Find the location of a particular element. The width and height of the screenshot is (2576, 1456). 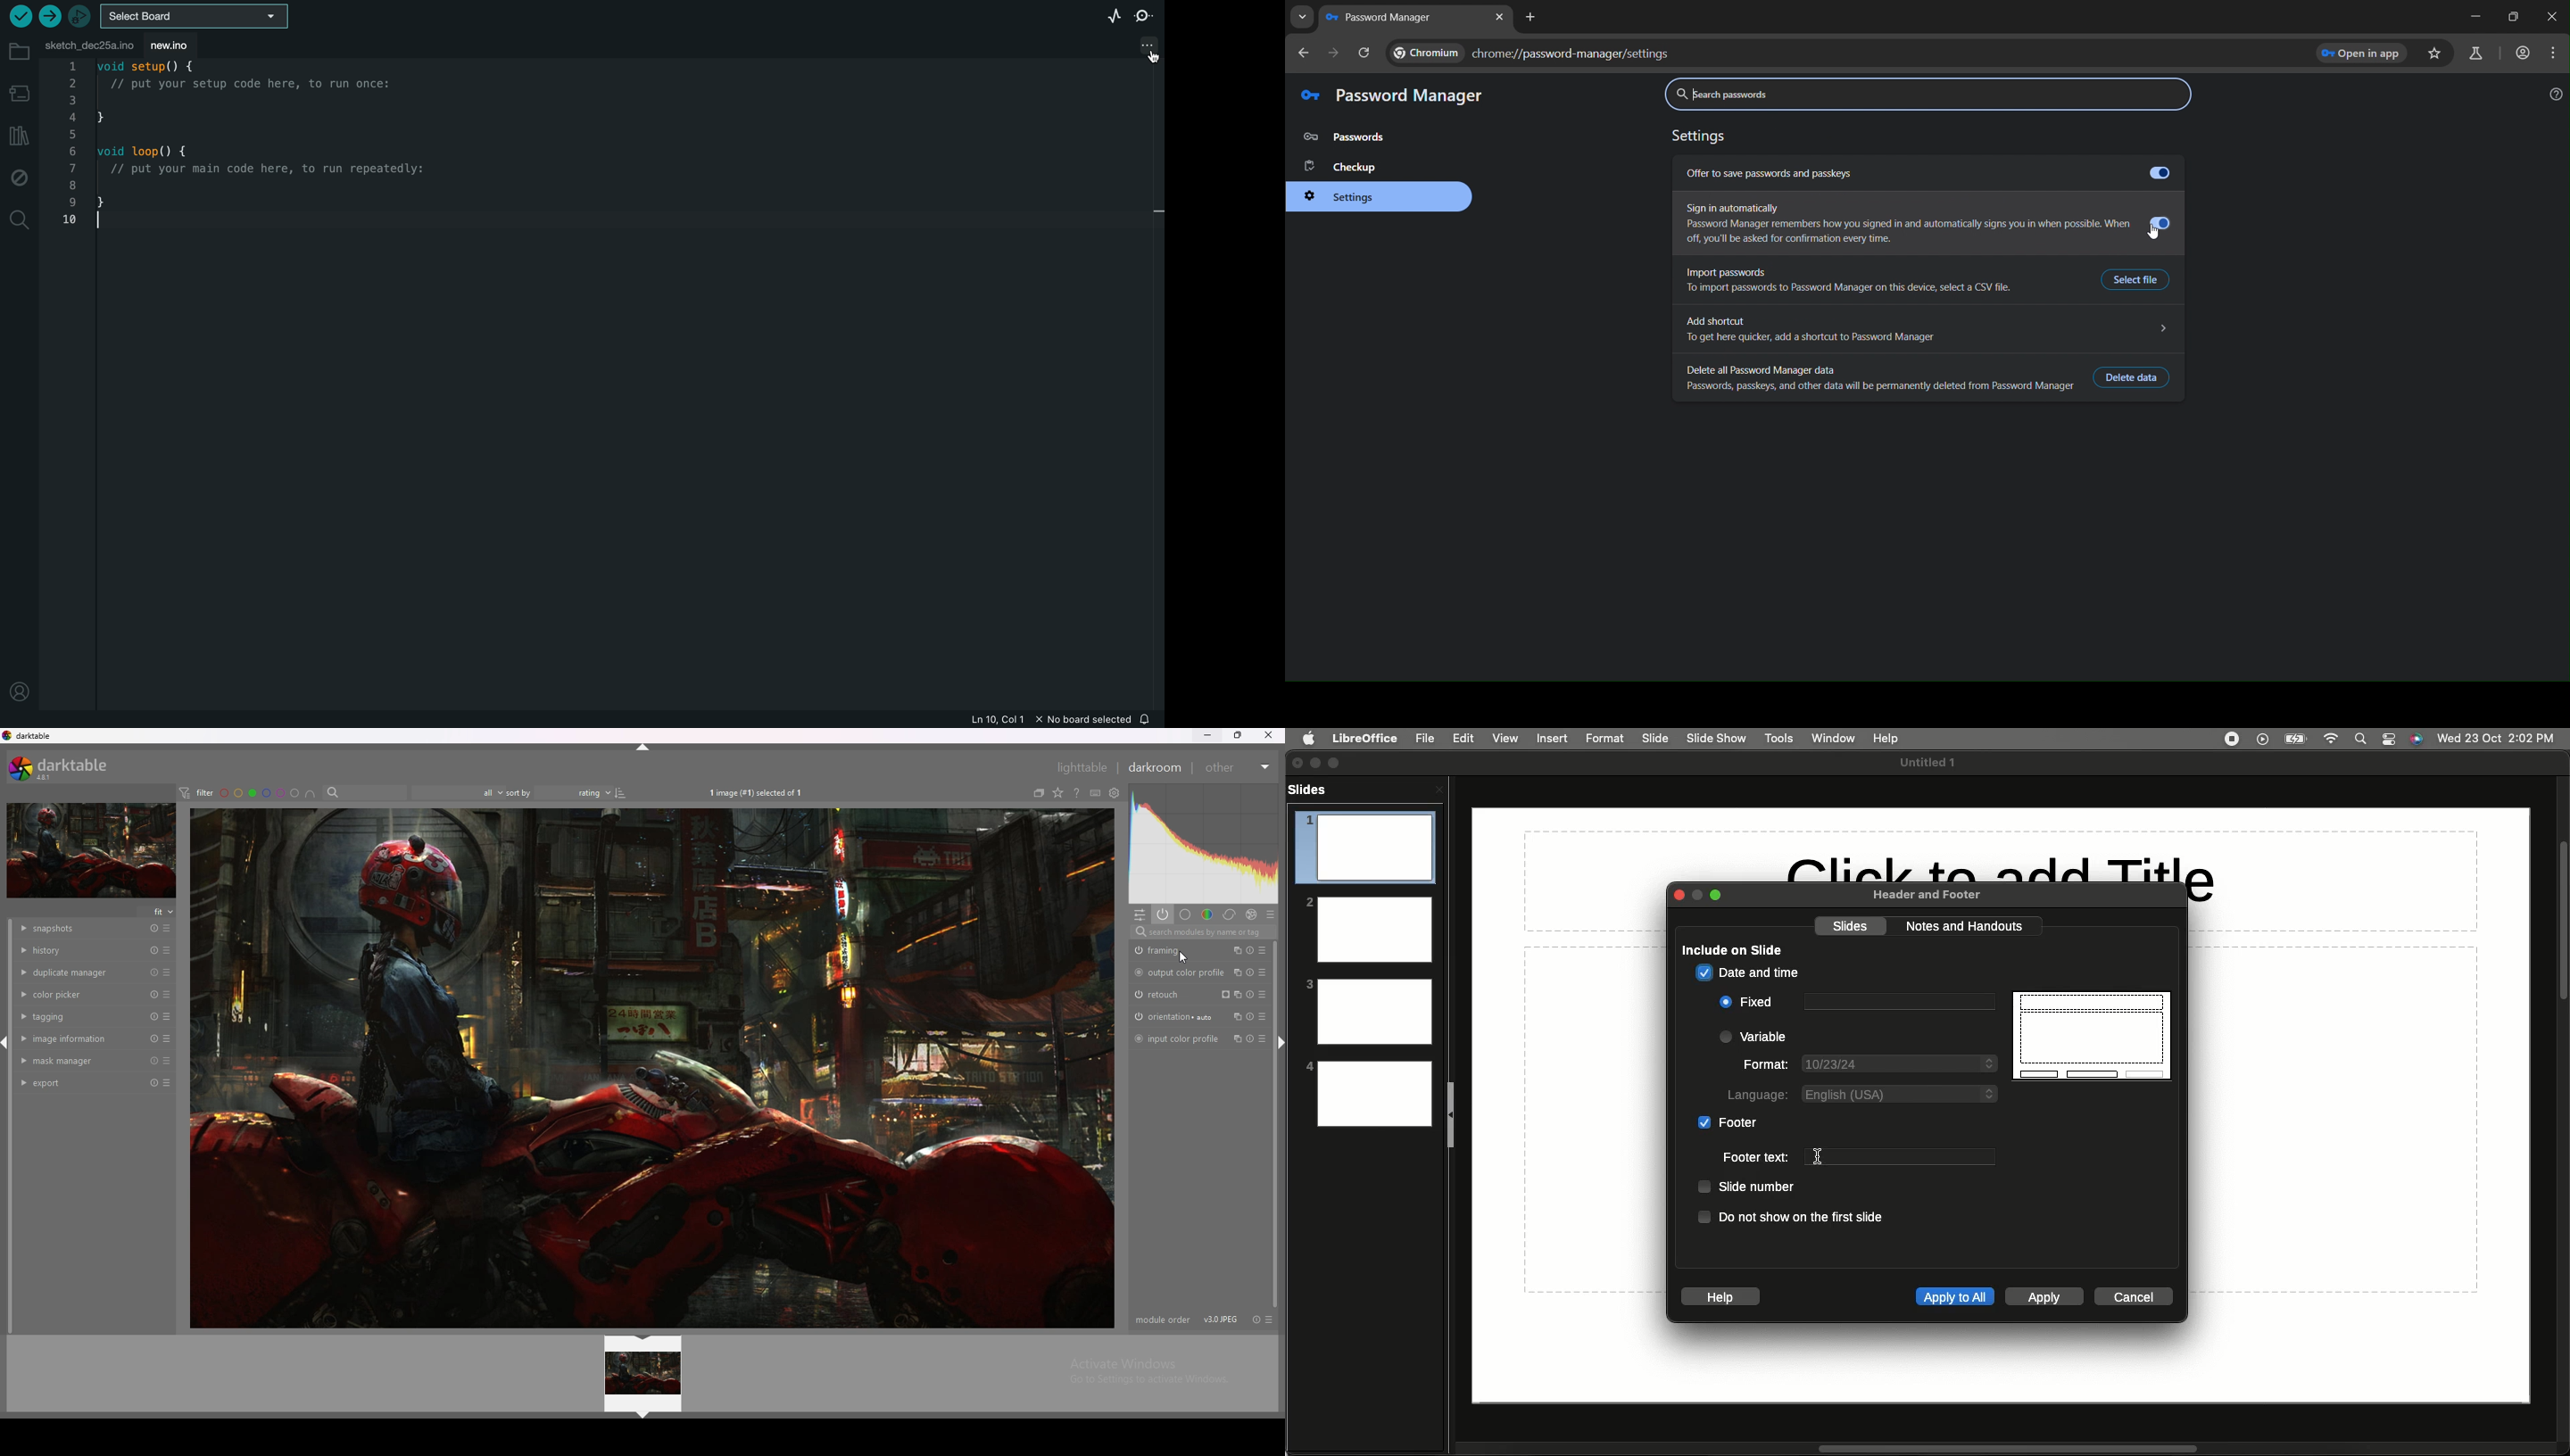

Voice control is located at coordinates (2417, 740).